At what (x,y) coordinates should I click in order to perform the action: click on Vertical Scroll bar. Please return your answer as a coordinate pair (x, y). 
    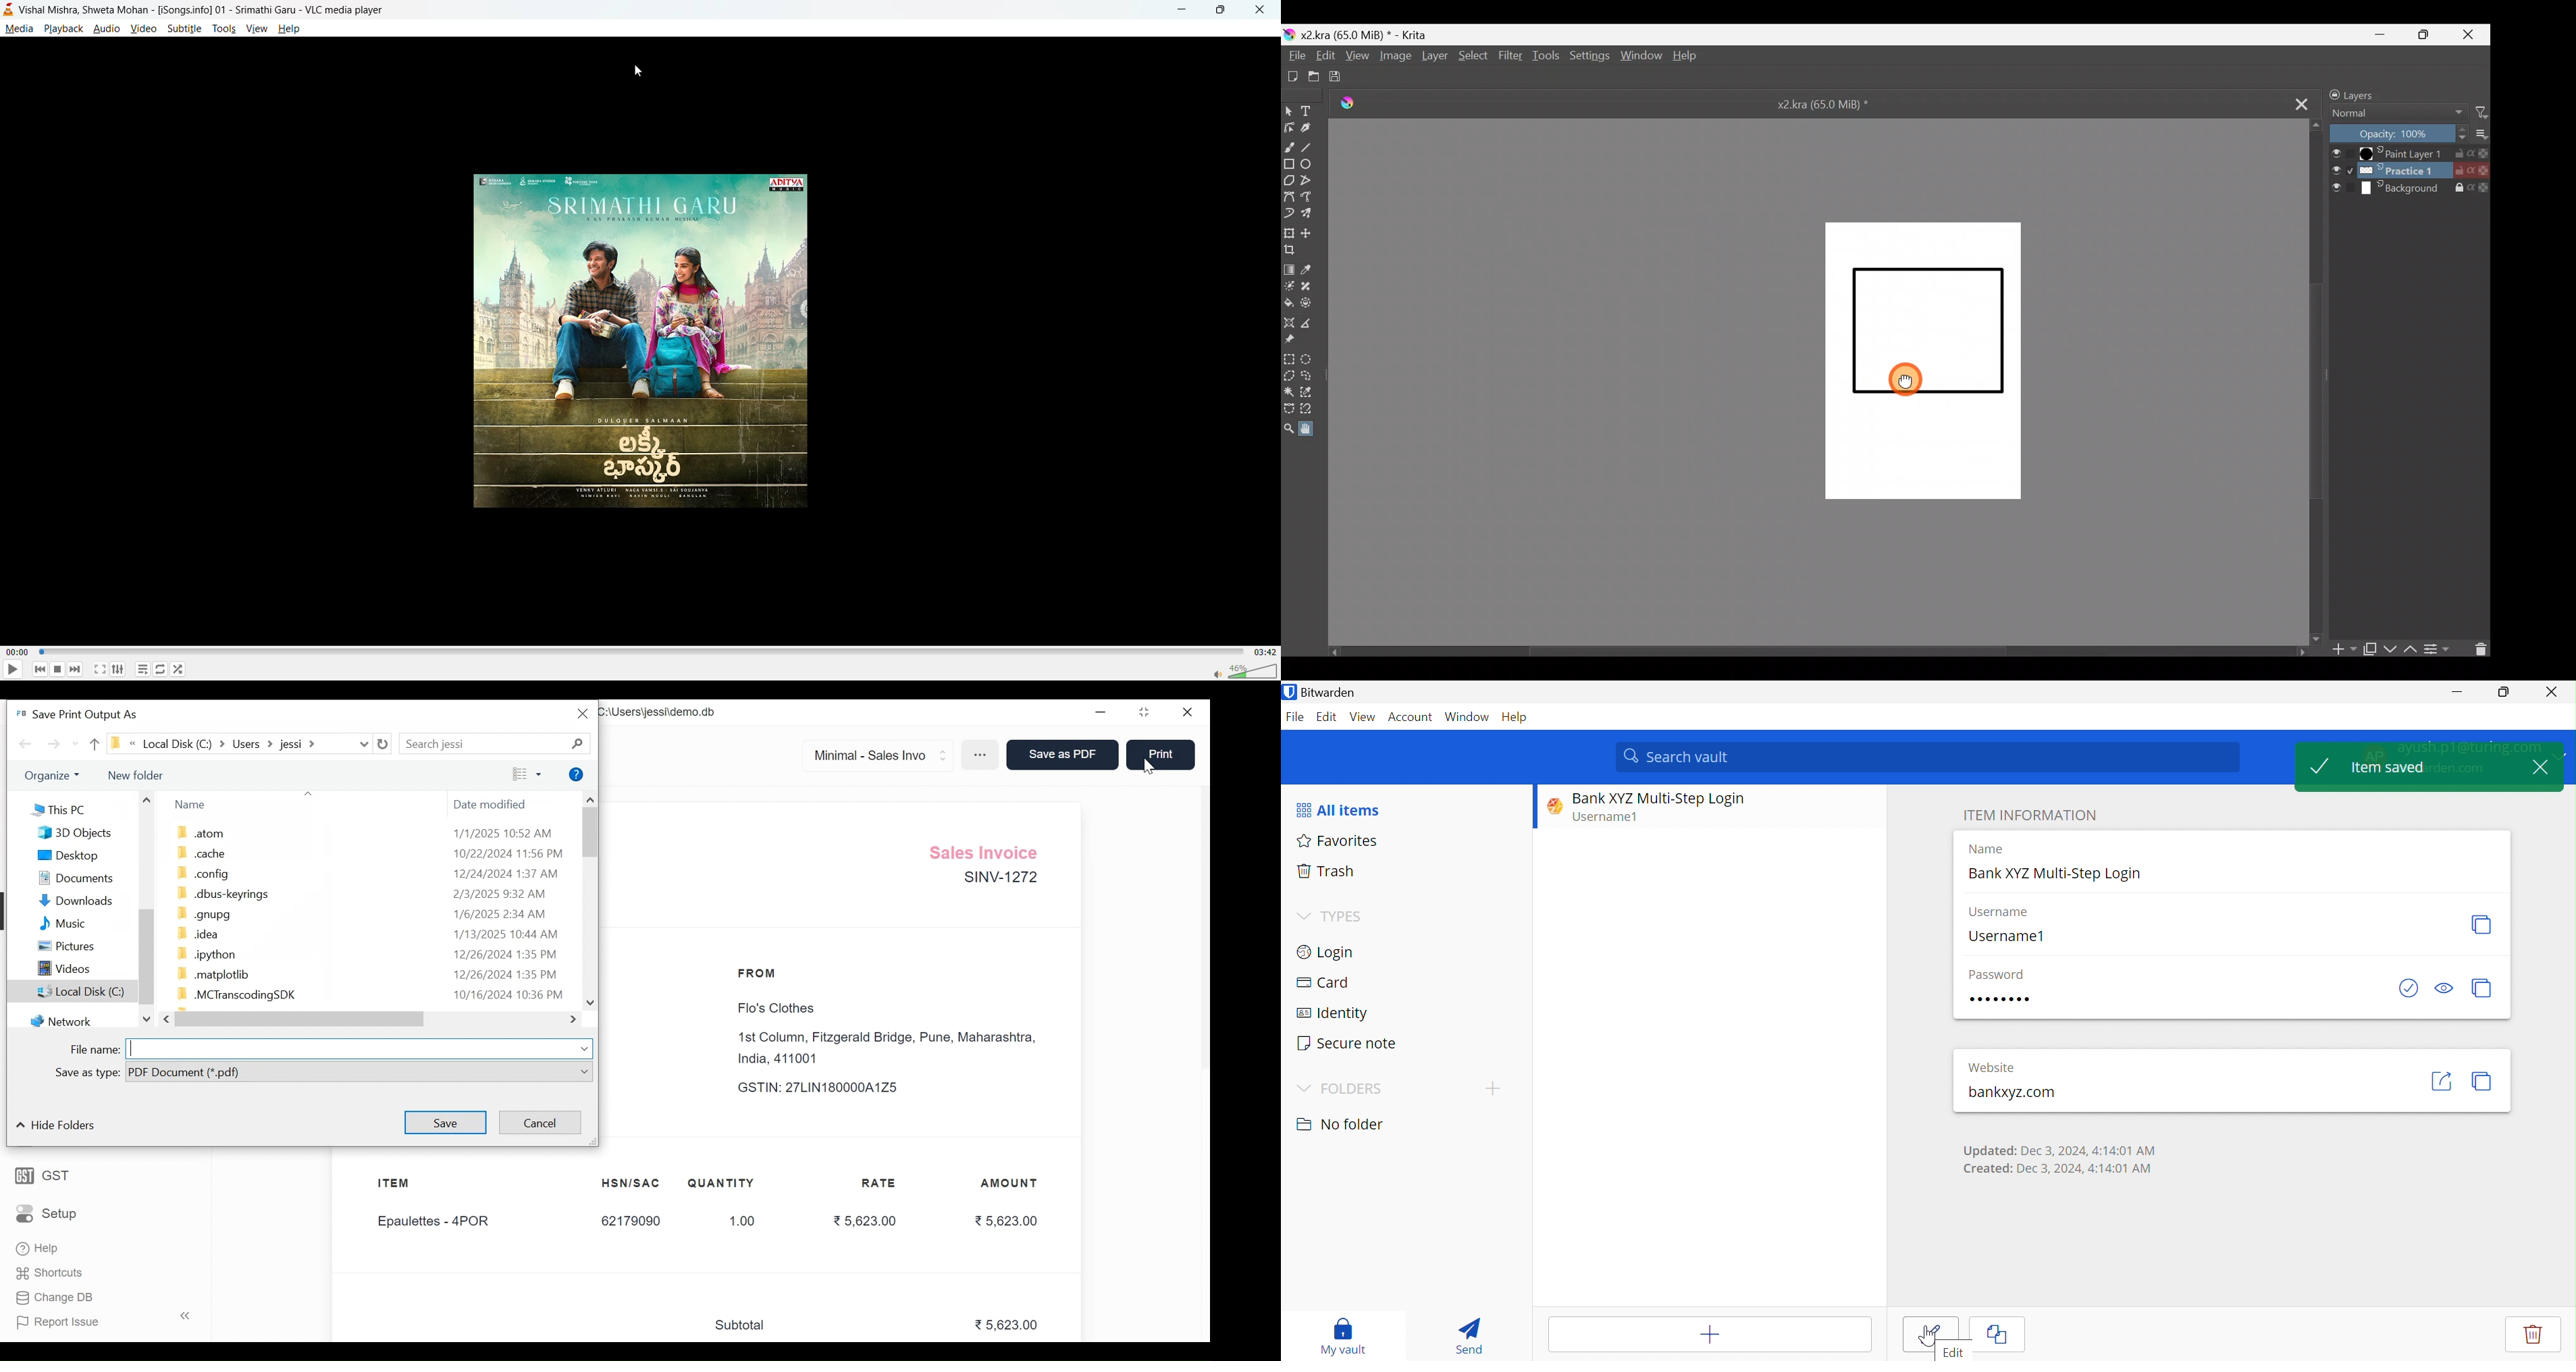
    Looking at the image, I should click on (589, 832).